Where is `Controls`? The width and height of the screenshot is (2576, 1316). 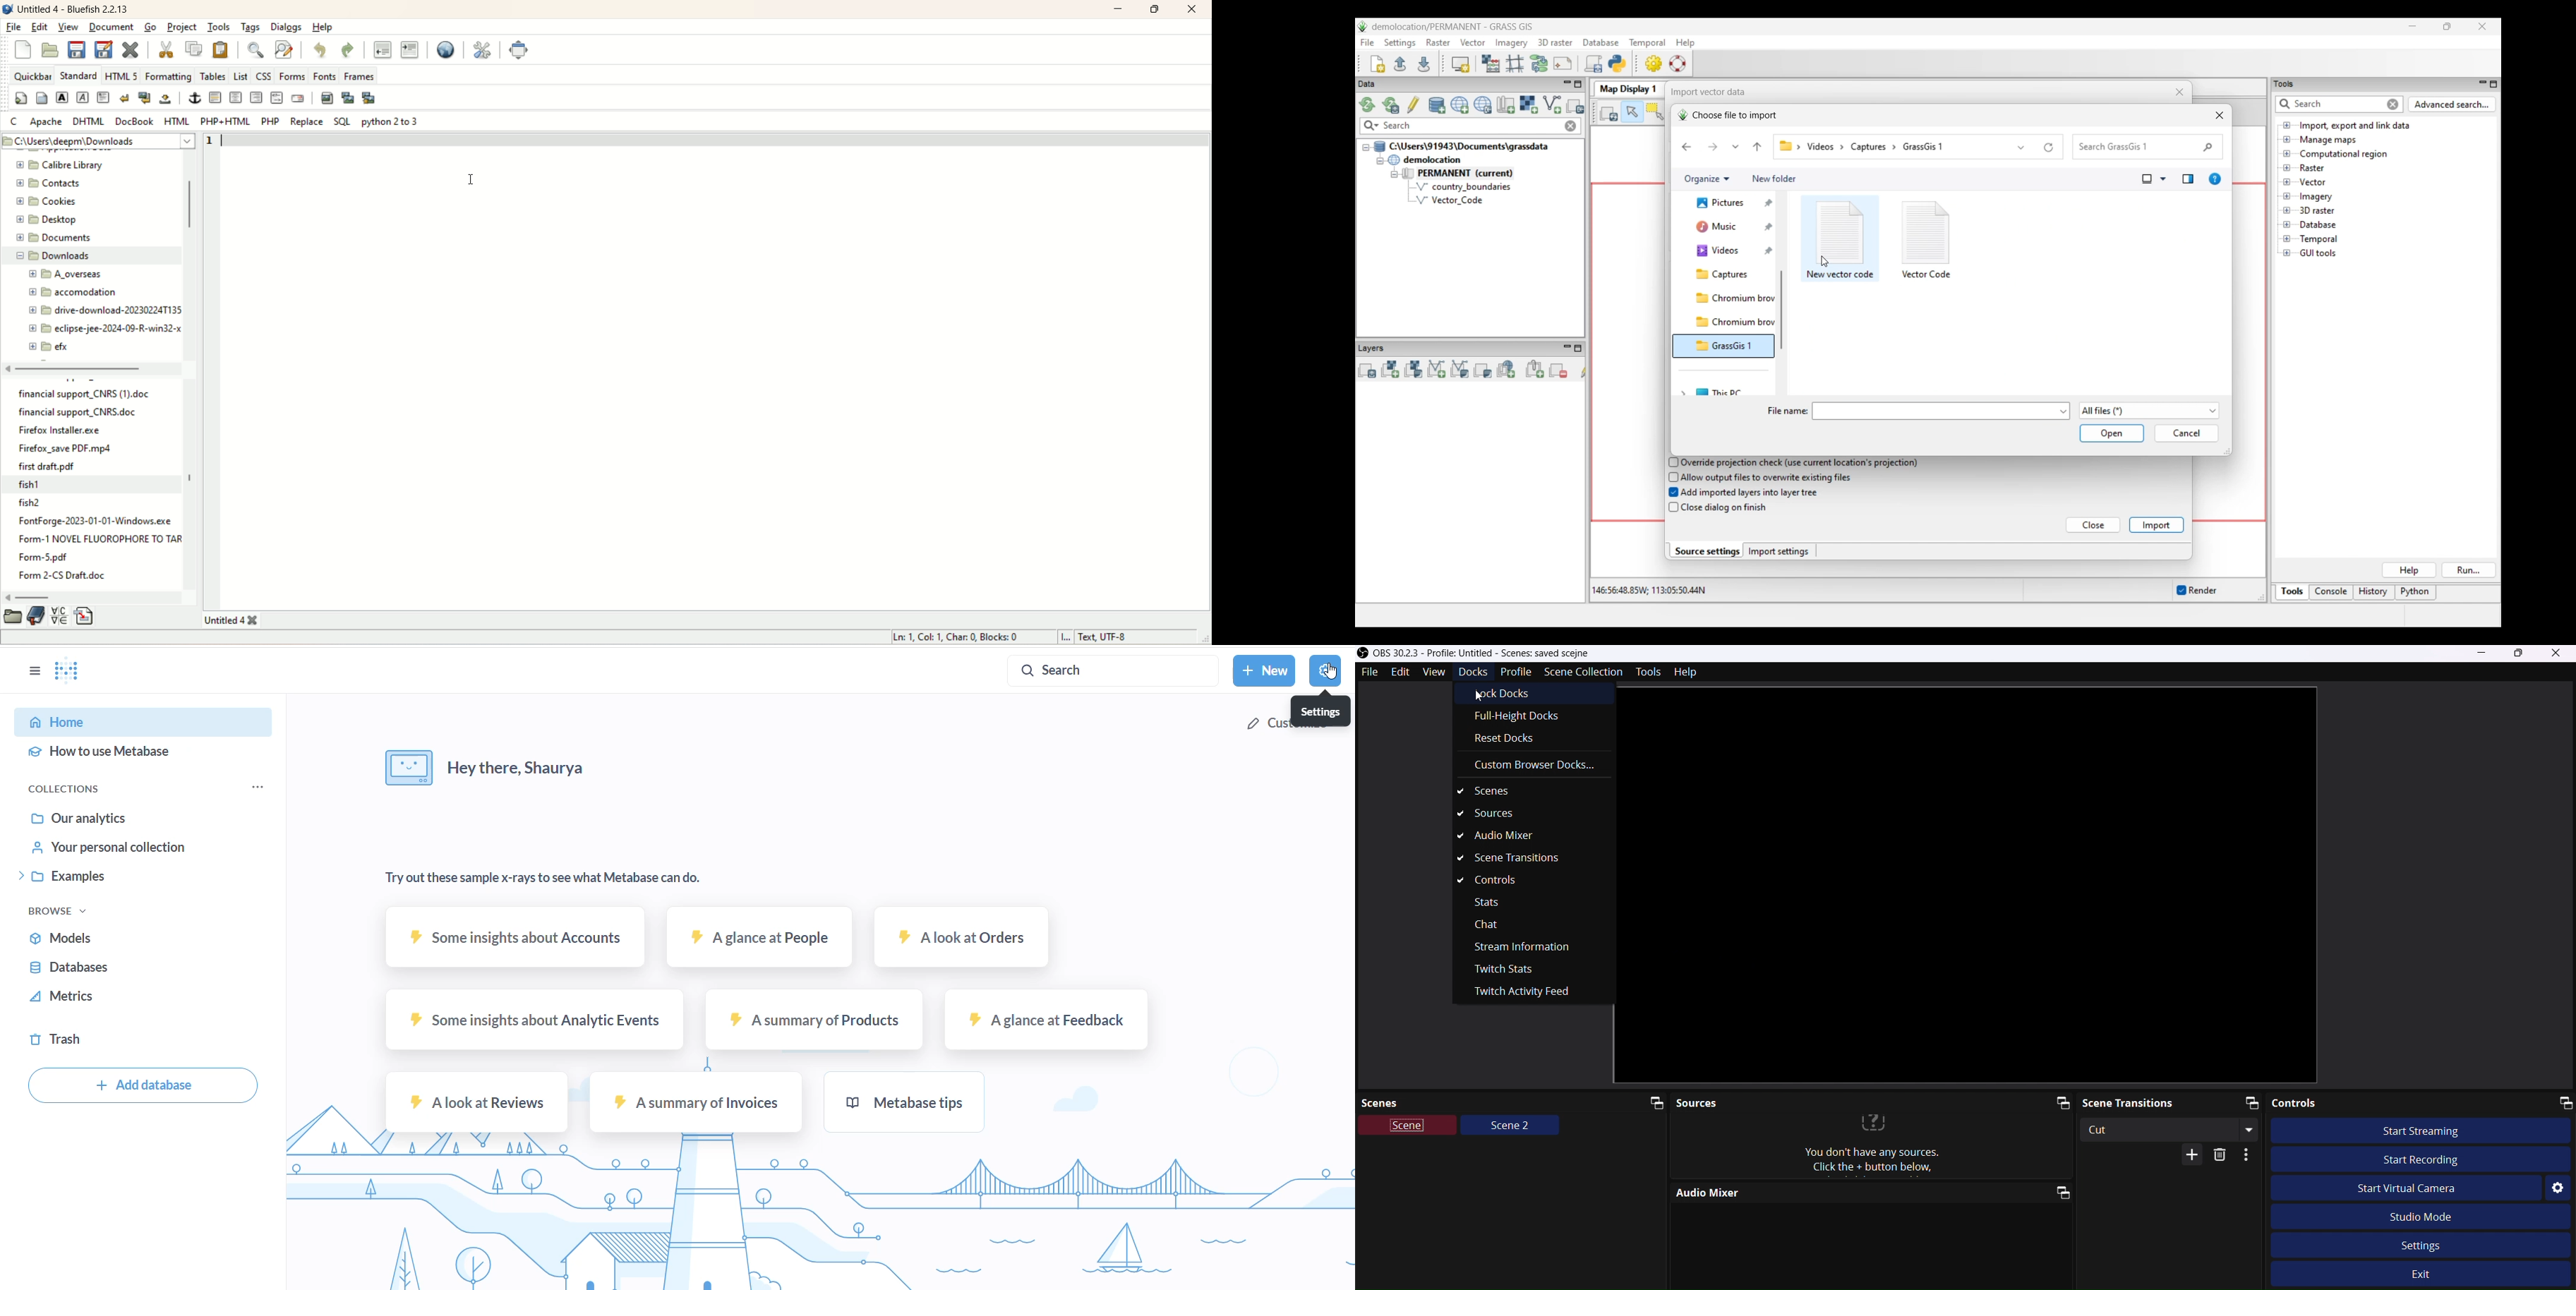
Controls is located at coordinates (1494, 882).